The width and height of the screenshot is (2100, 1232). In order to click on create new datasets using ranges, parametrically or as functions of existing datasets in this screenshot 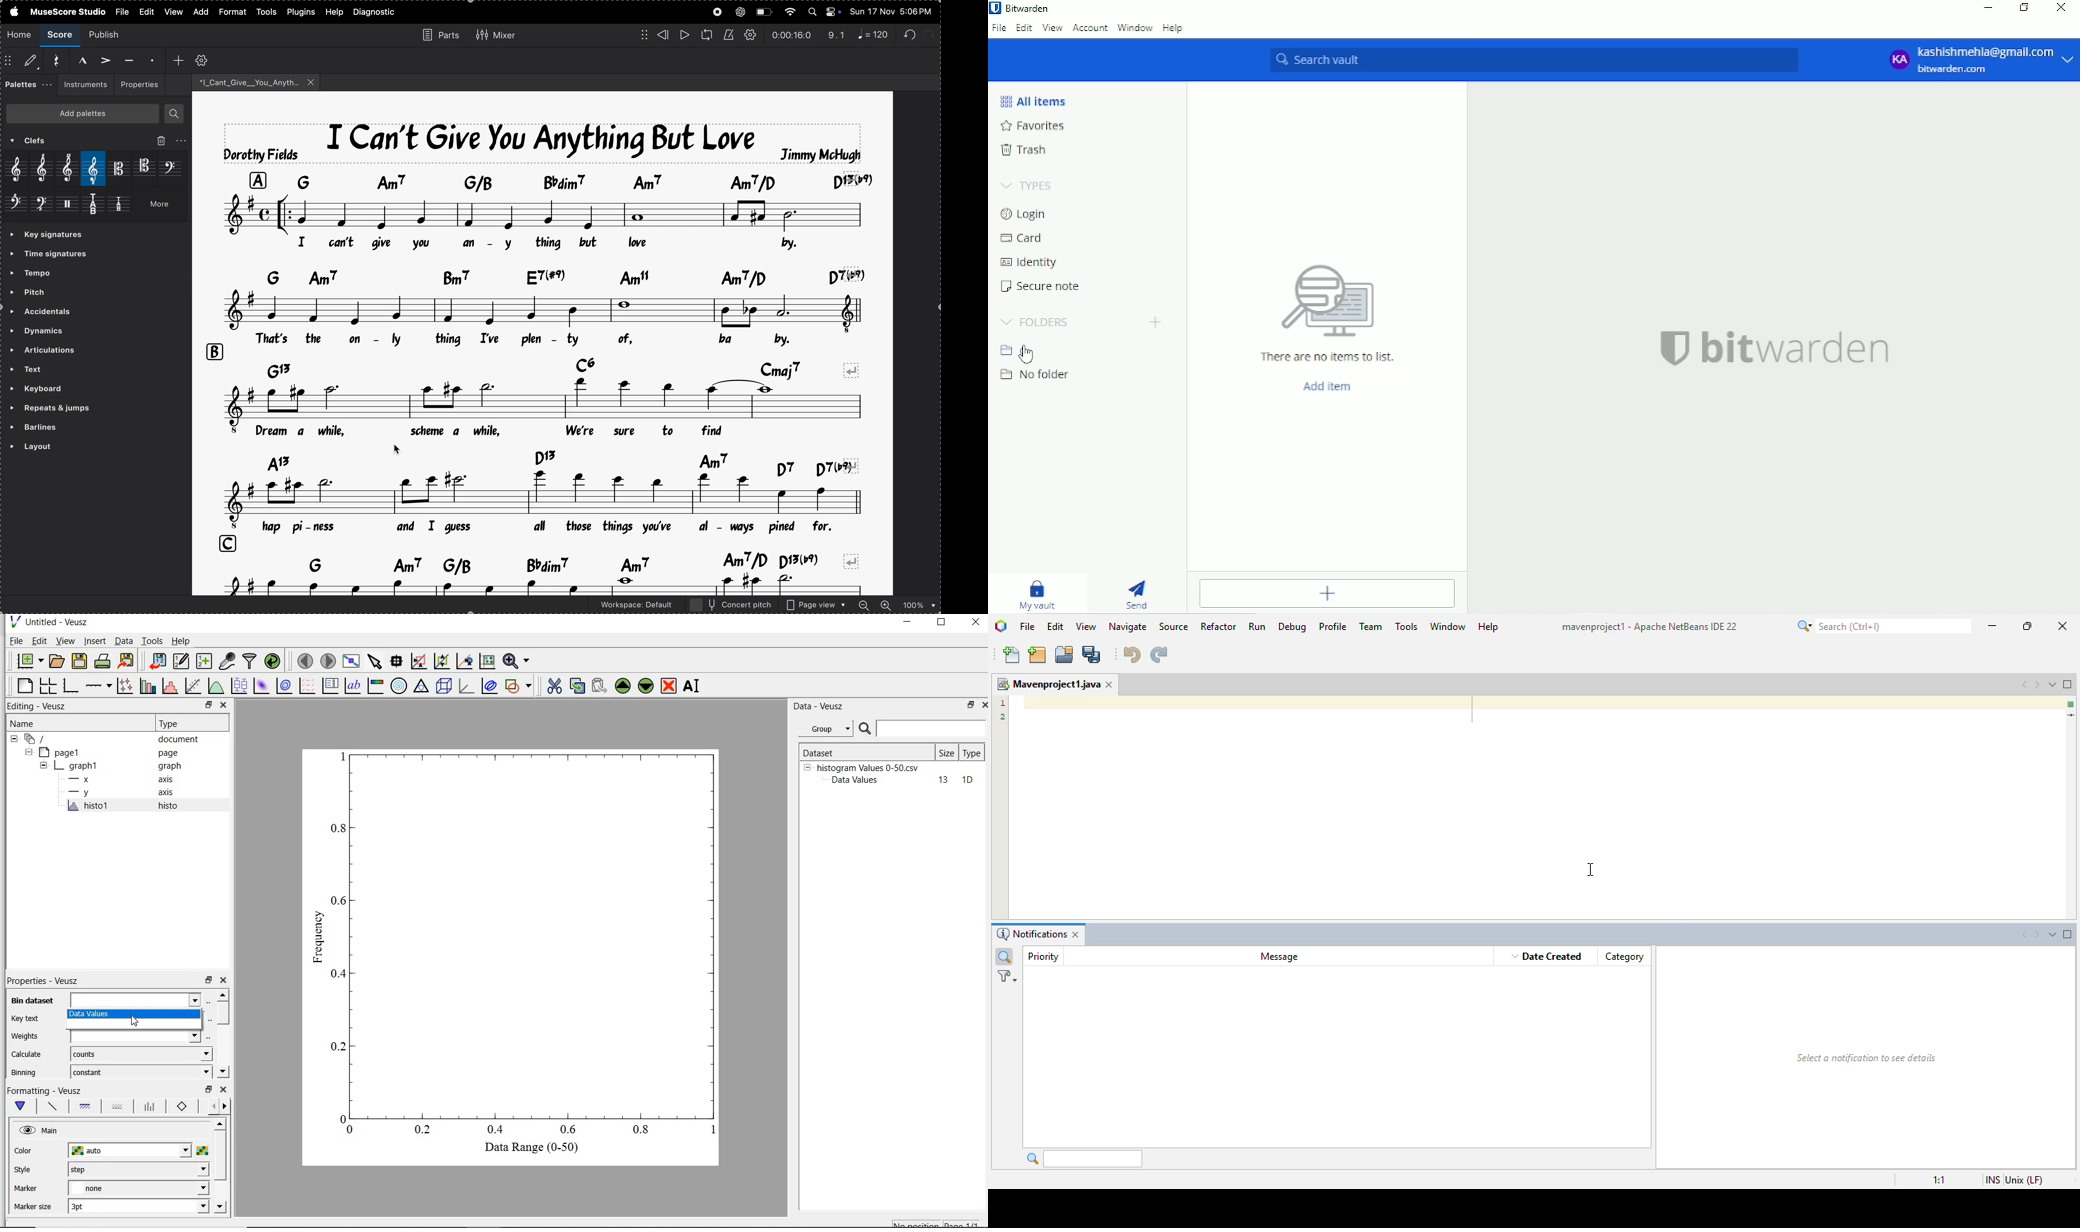, I will do `click(206, 660)`.